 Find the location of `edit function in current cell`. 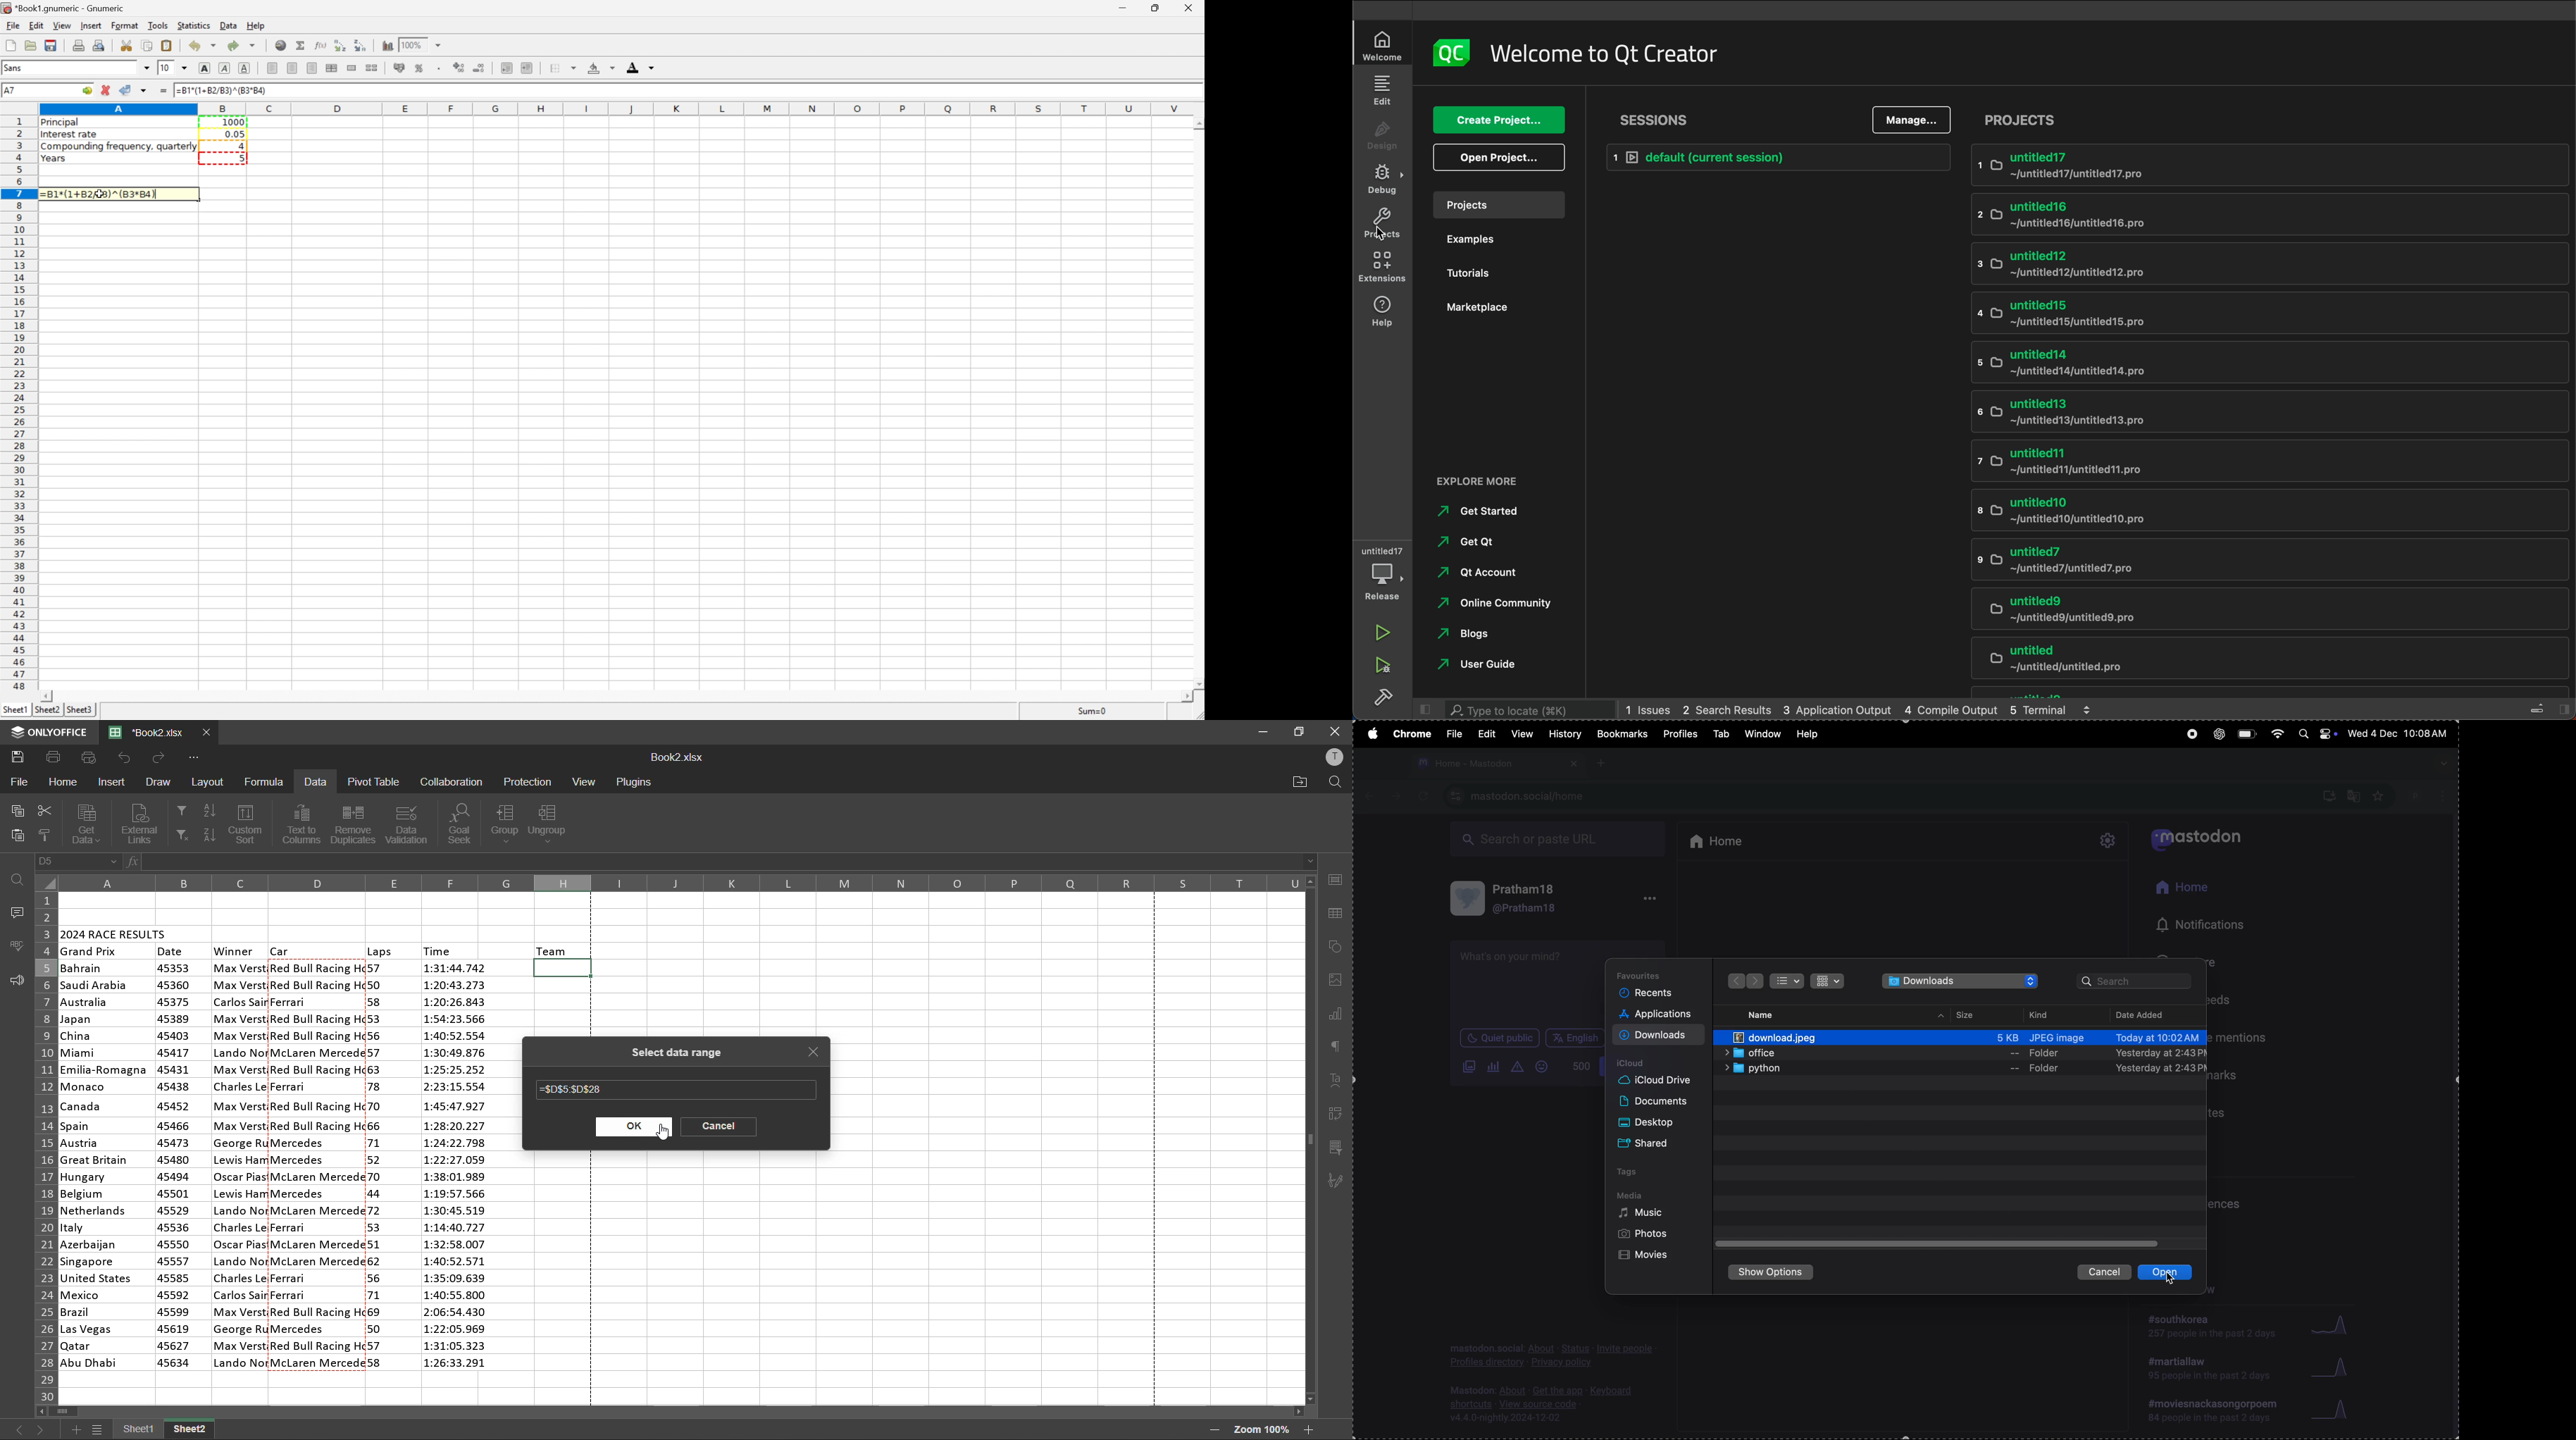

edit function in current cell is located at coordinates (322, 45).